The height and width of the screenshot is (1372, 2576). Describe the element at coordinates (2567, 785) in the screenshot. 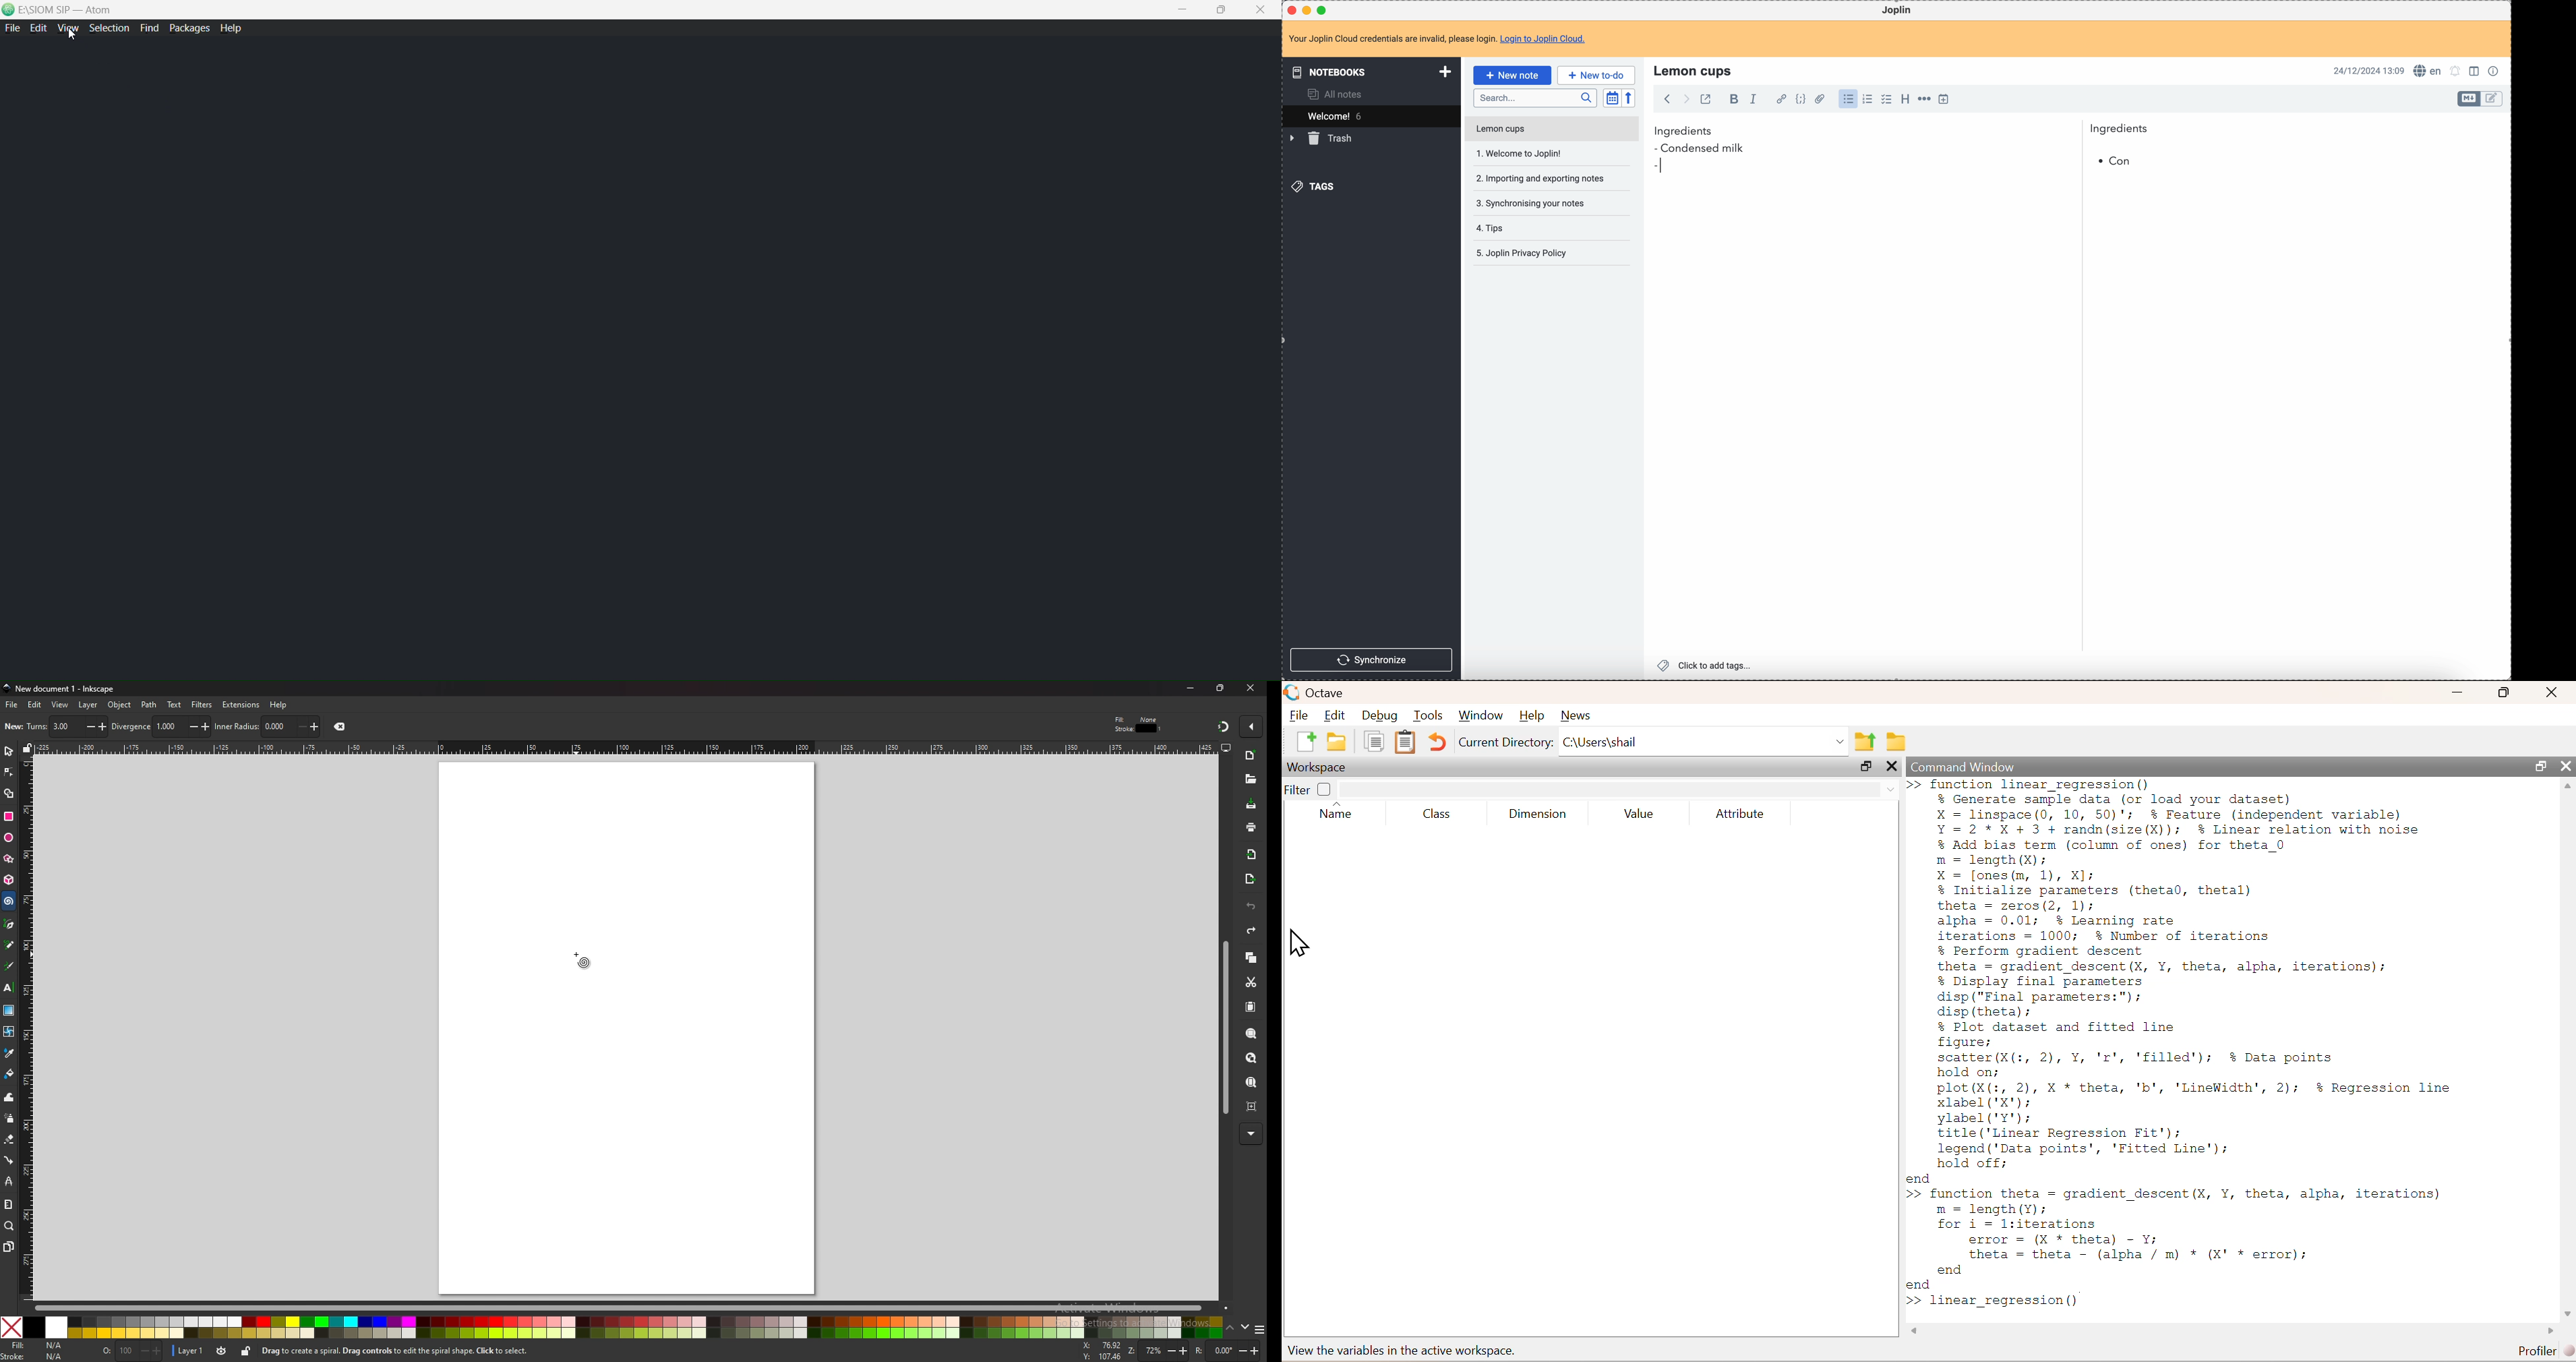

I see `scroll up` at that location.